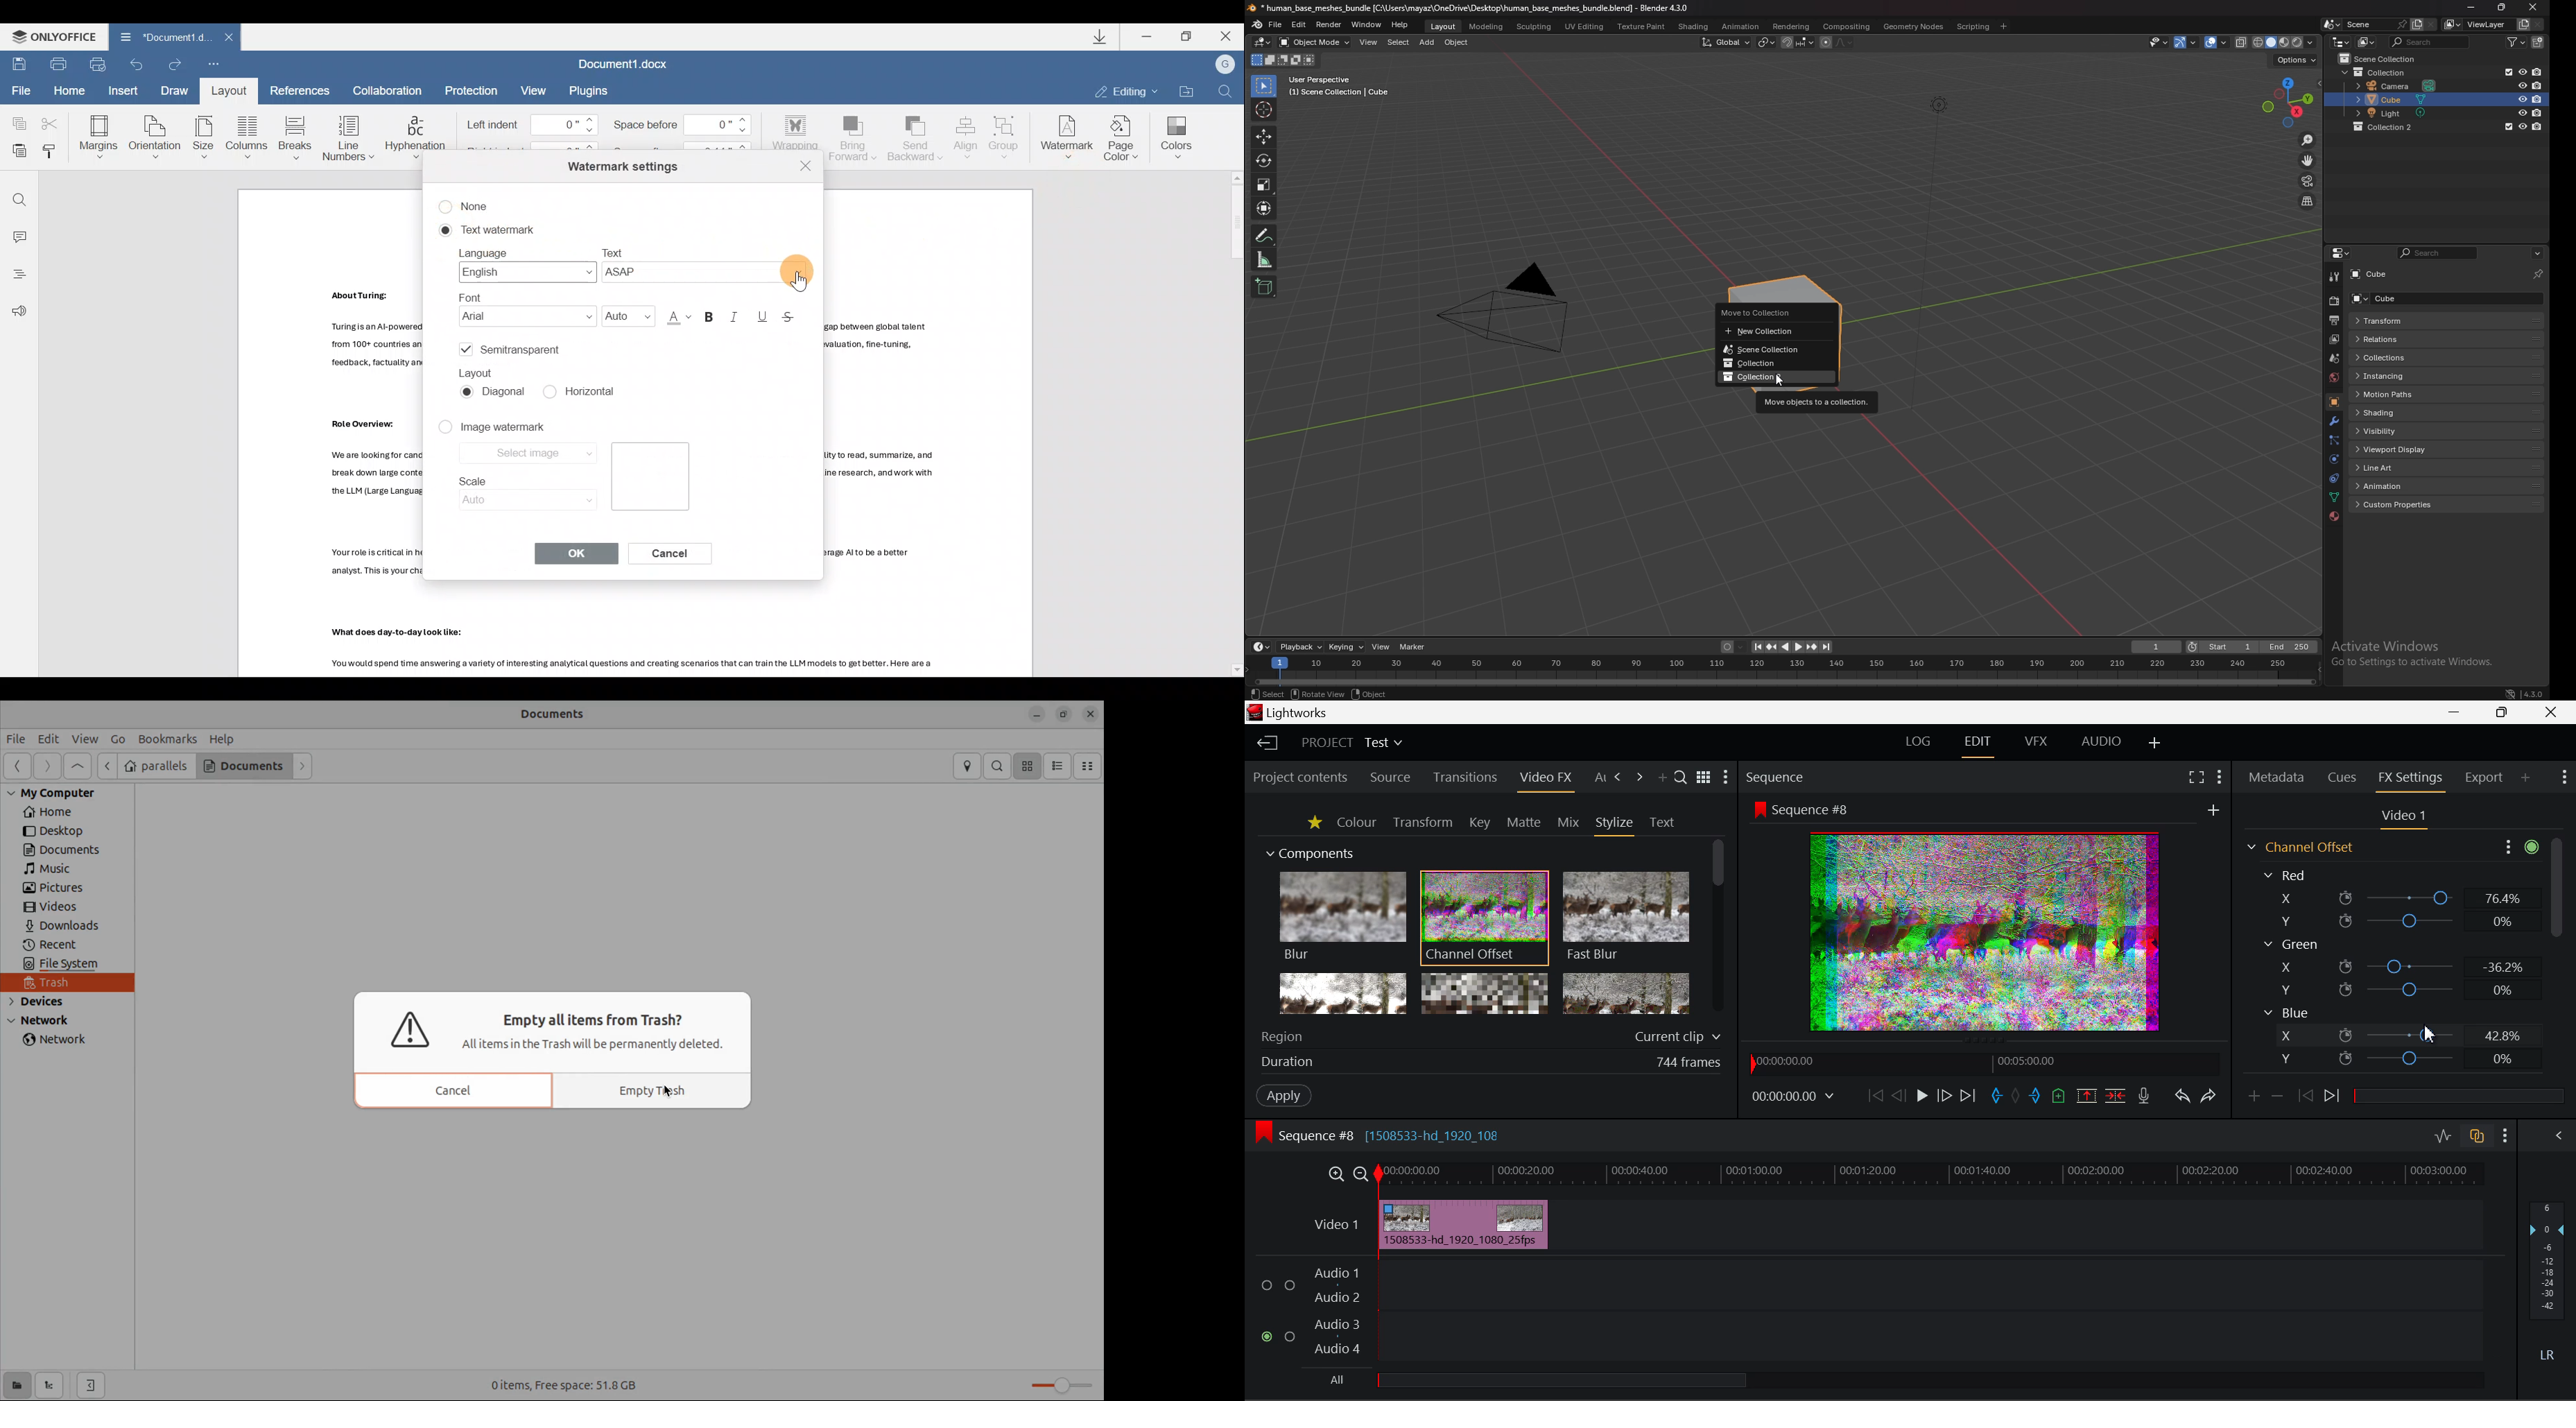  I want to click on uv editing, so click(1584, 26).